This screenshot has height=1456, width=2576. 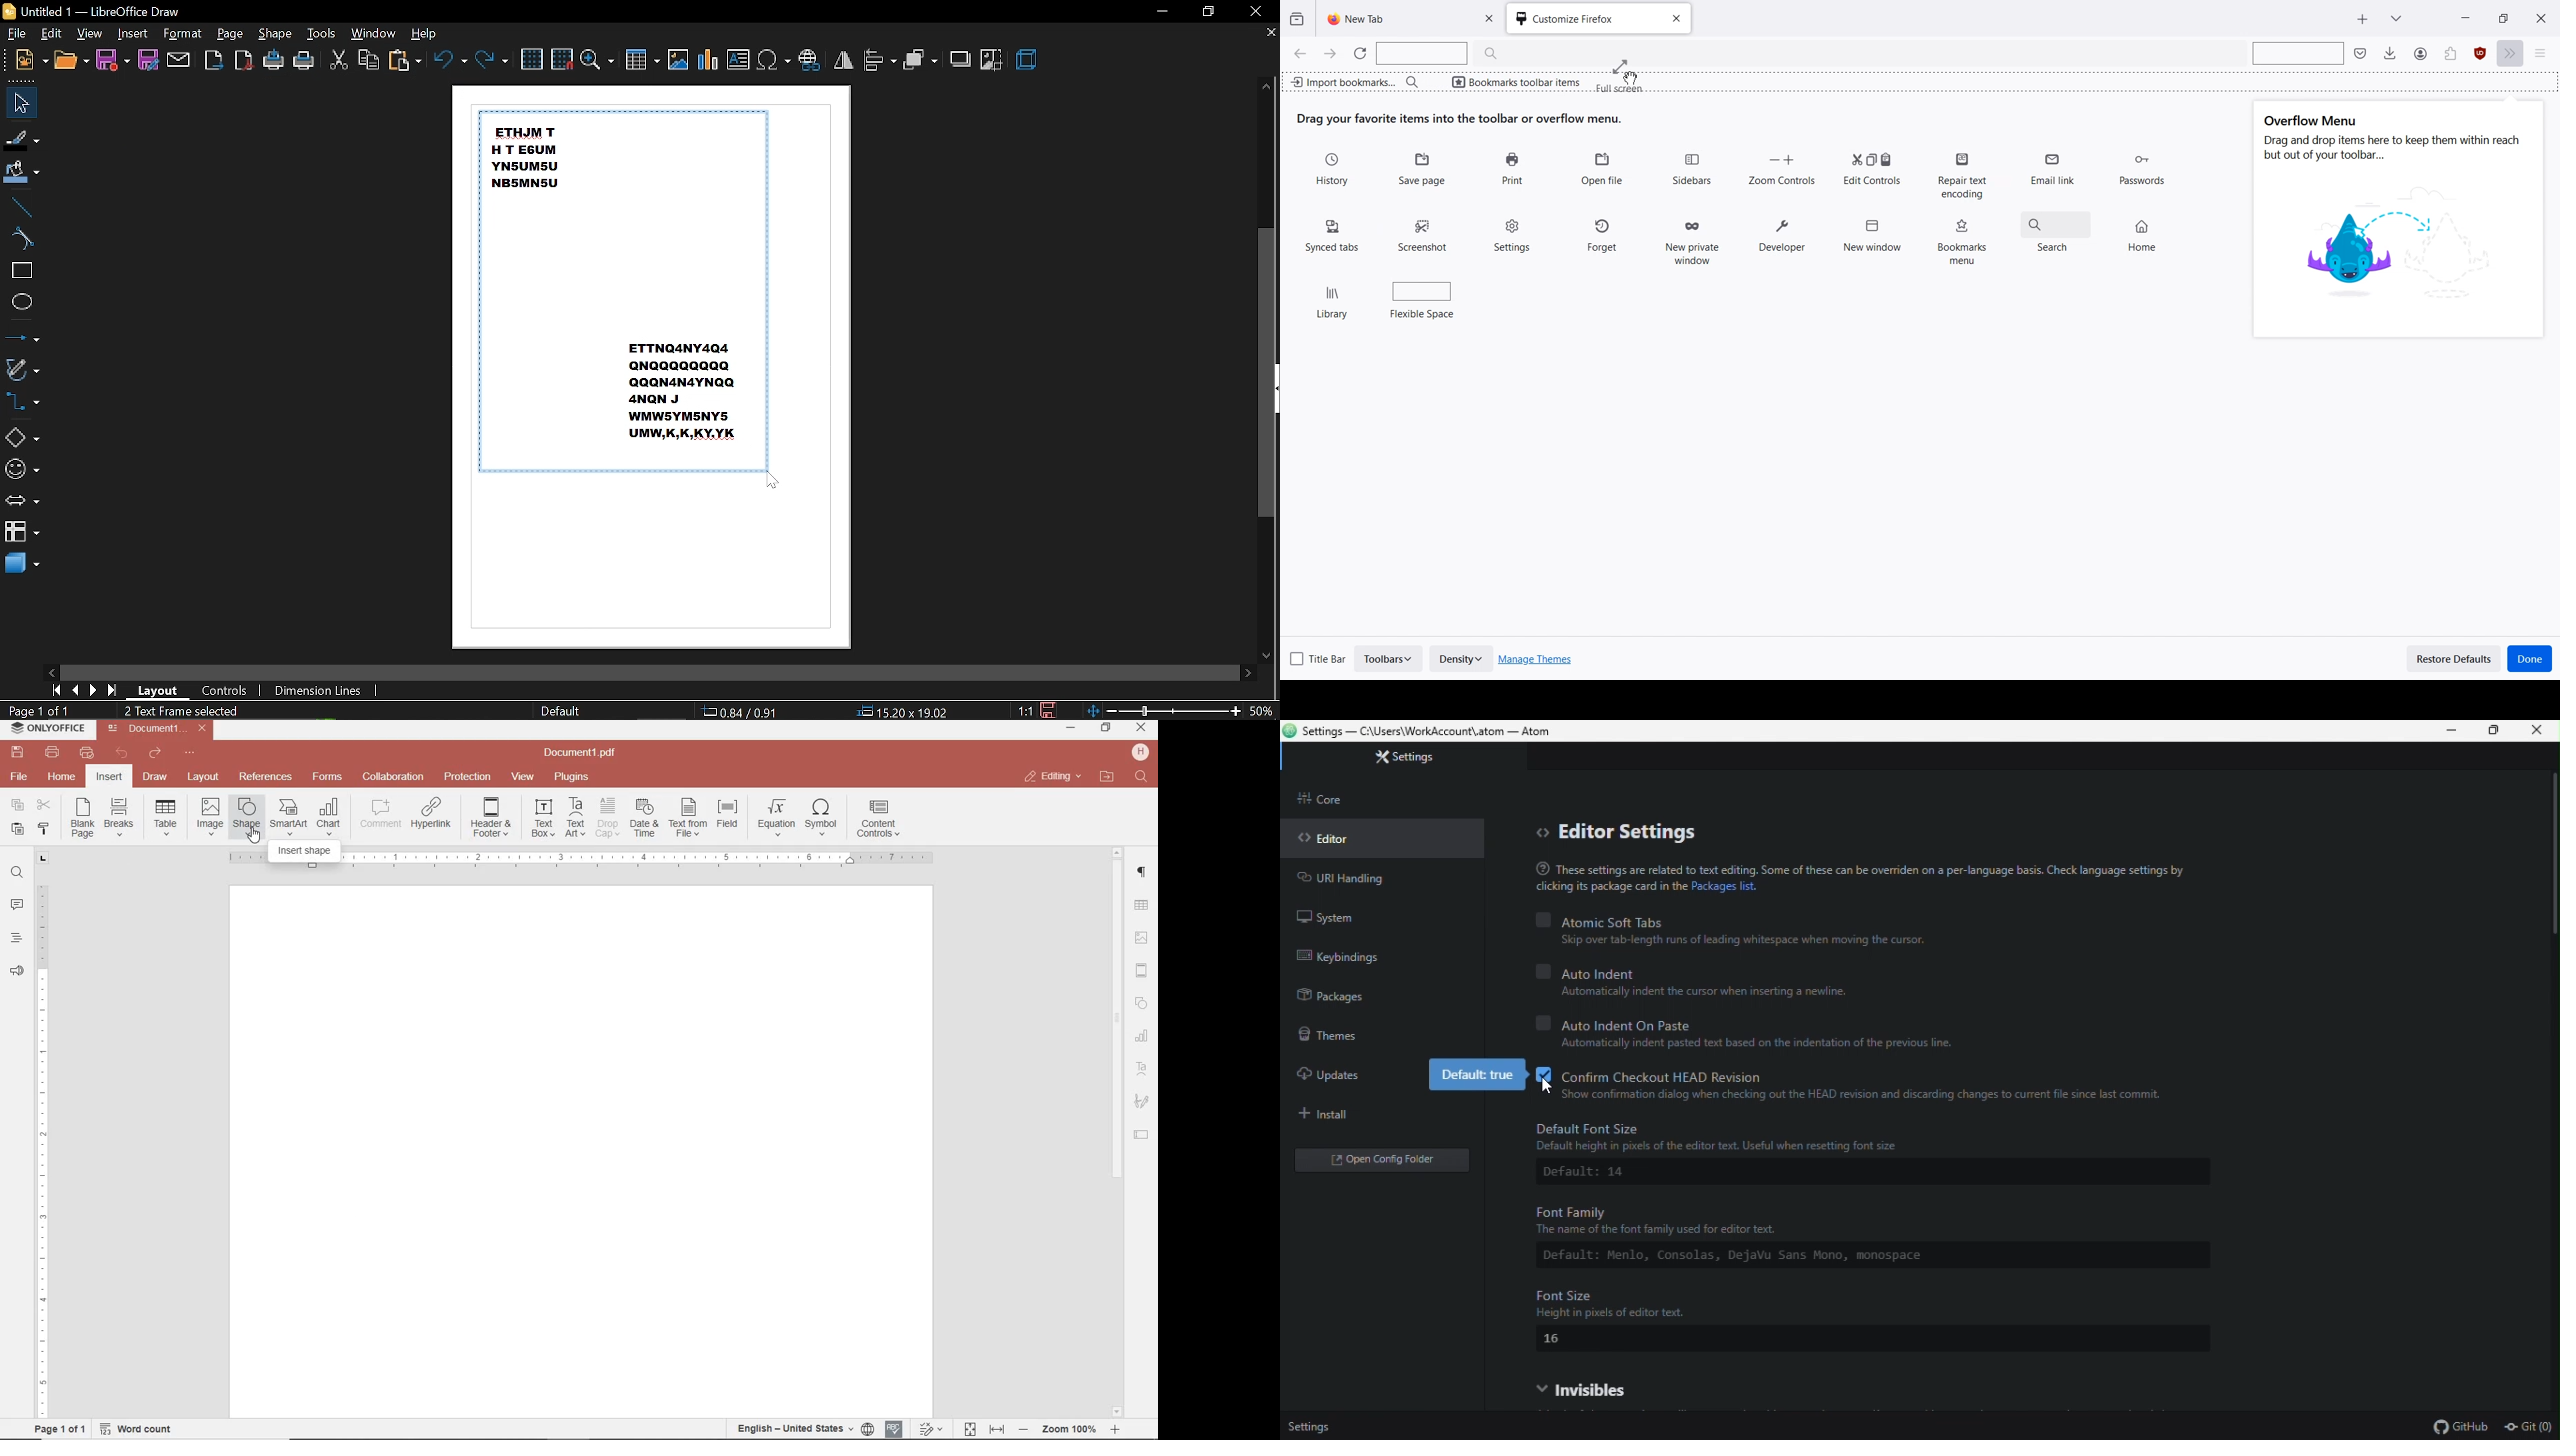 I want to click on Go Forward one page , so click(x=1331, y=53).